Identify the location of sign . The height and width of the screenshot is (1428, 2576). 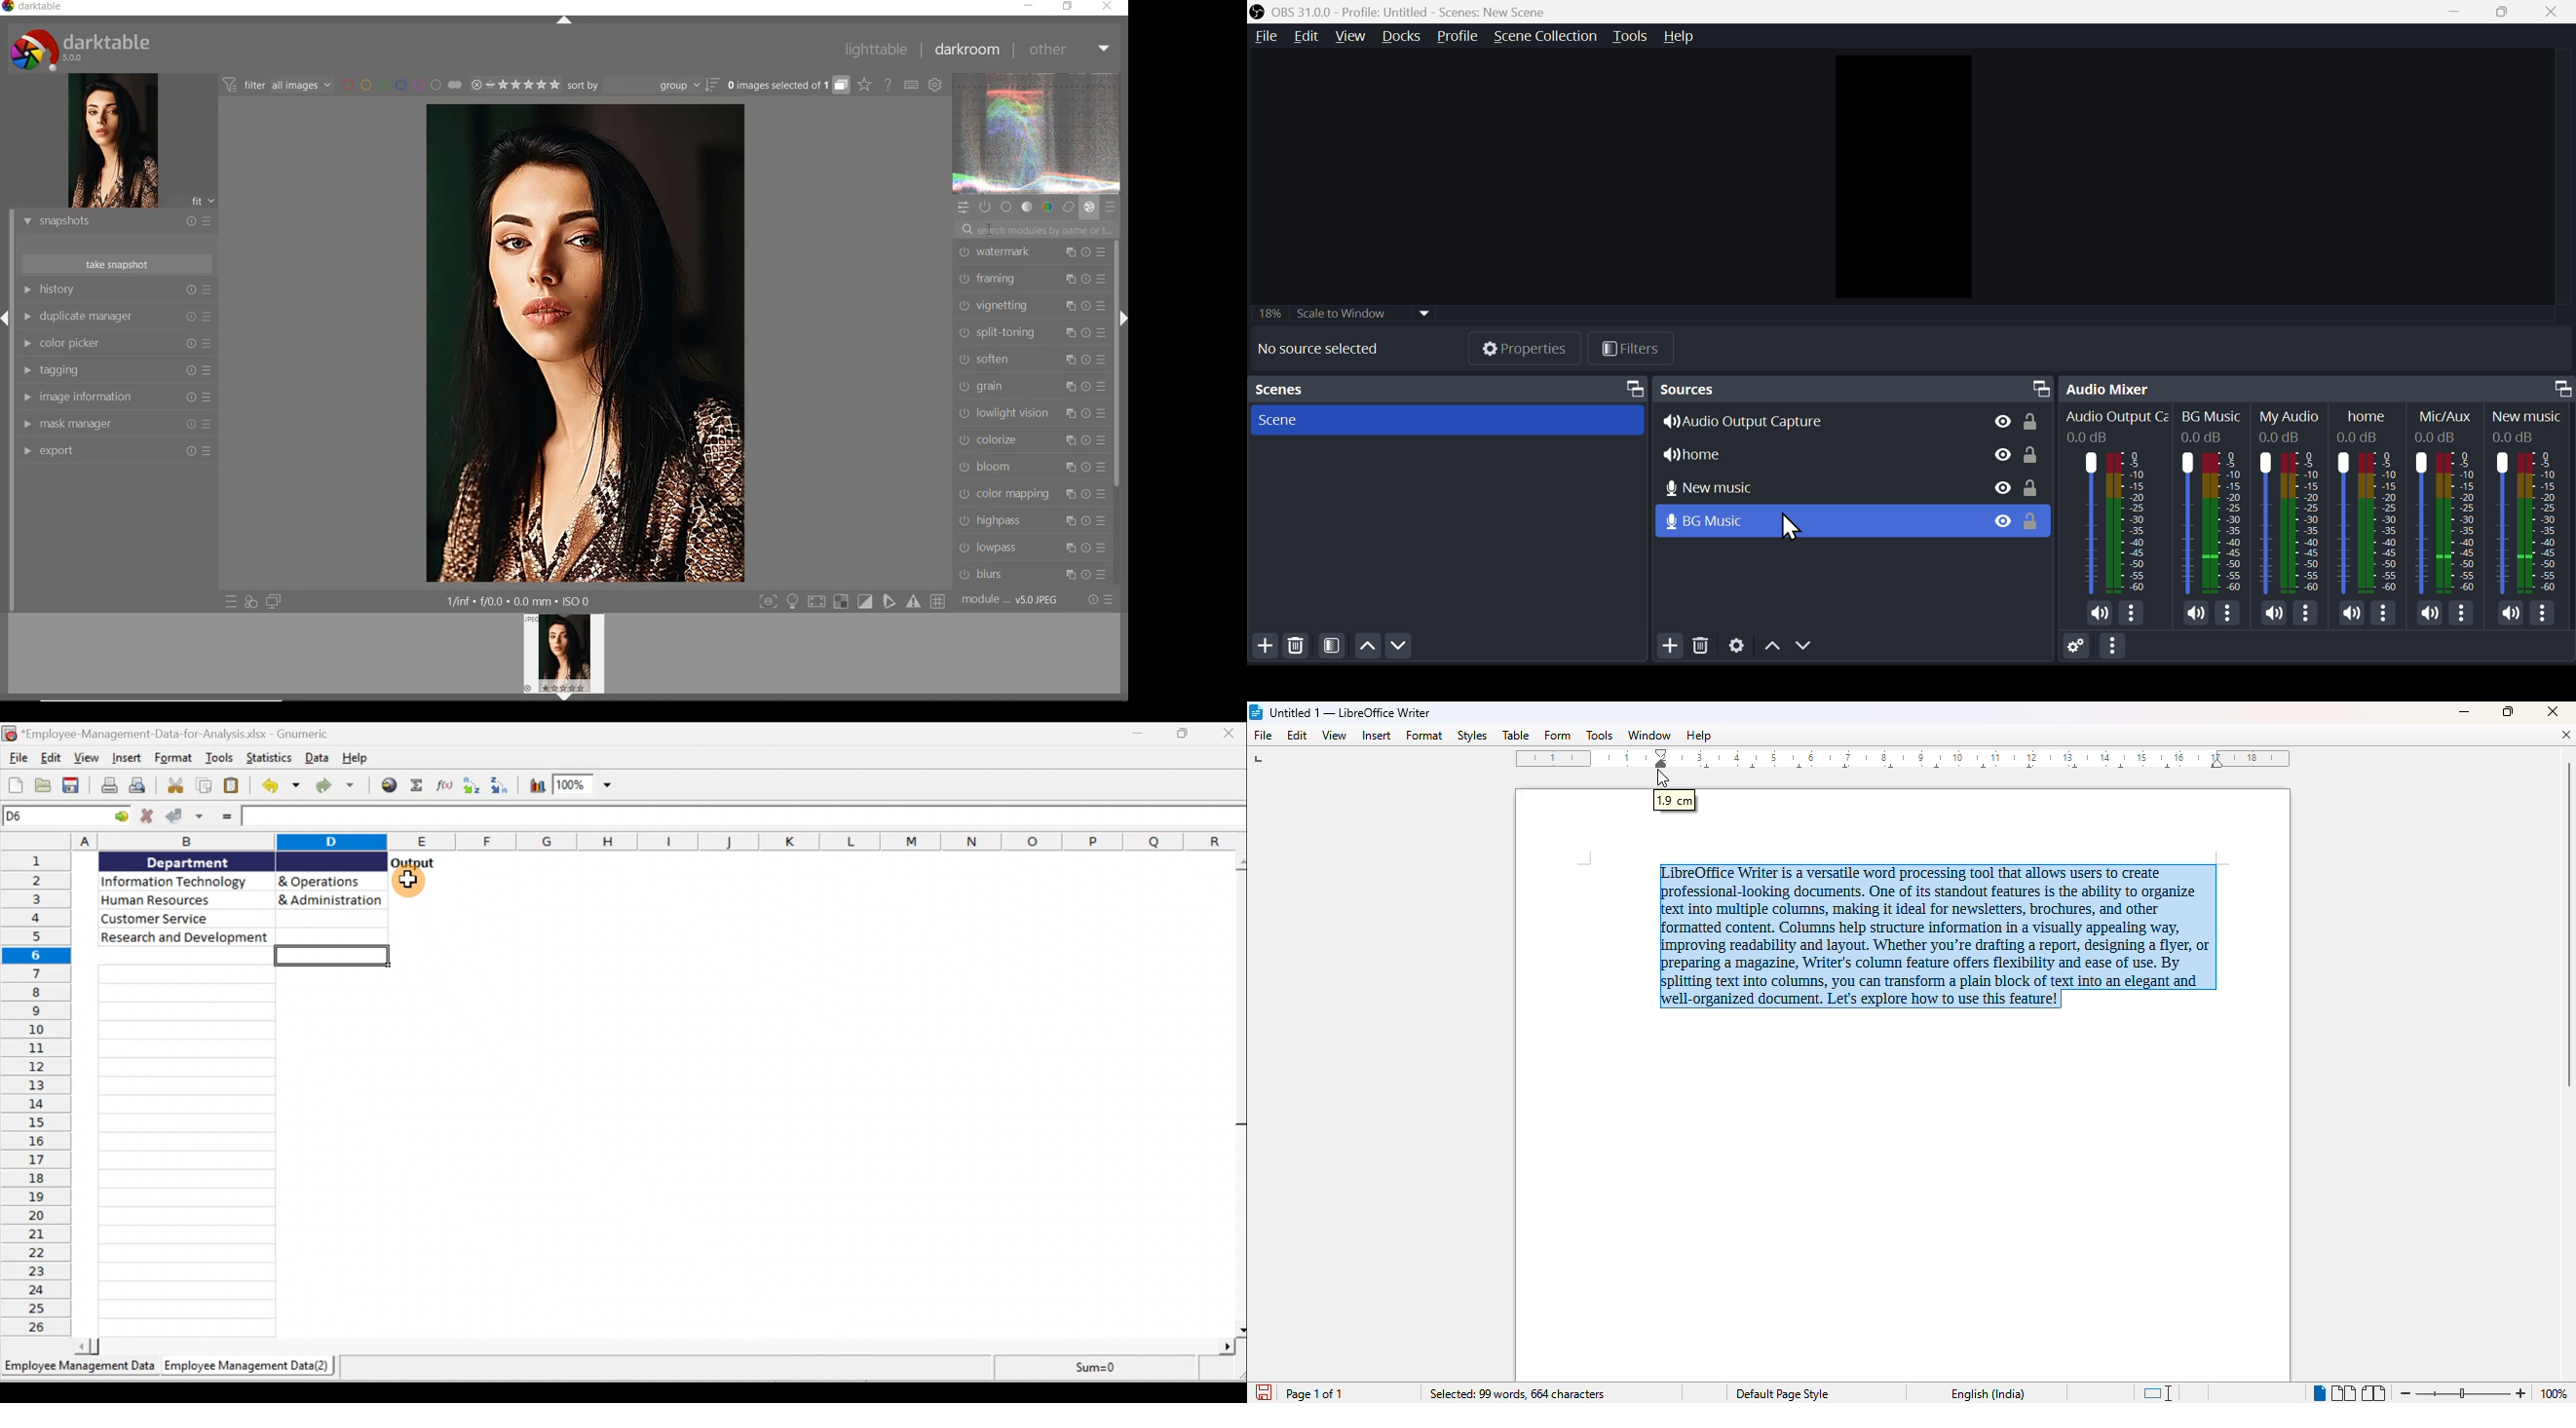
(941, 603).